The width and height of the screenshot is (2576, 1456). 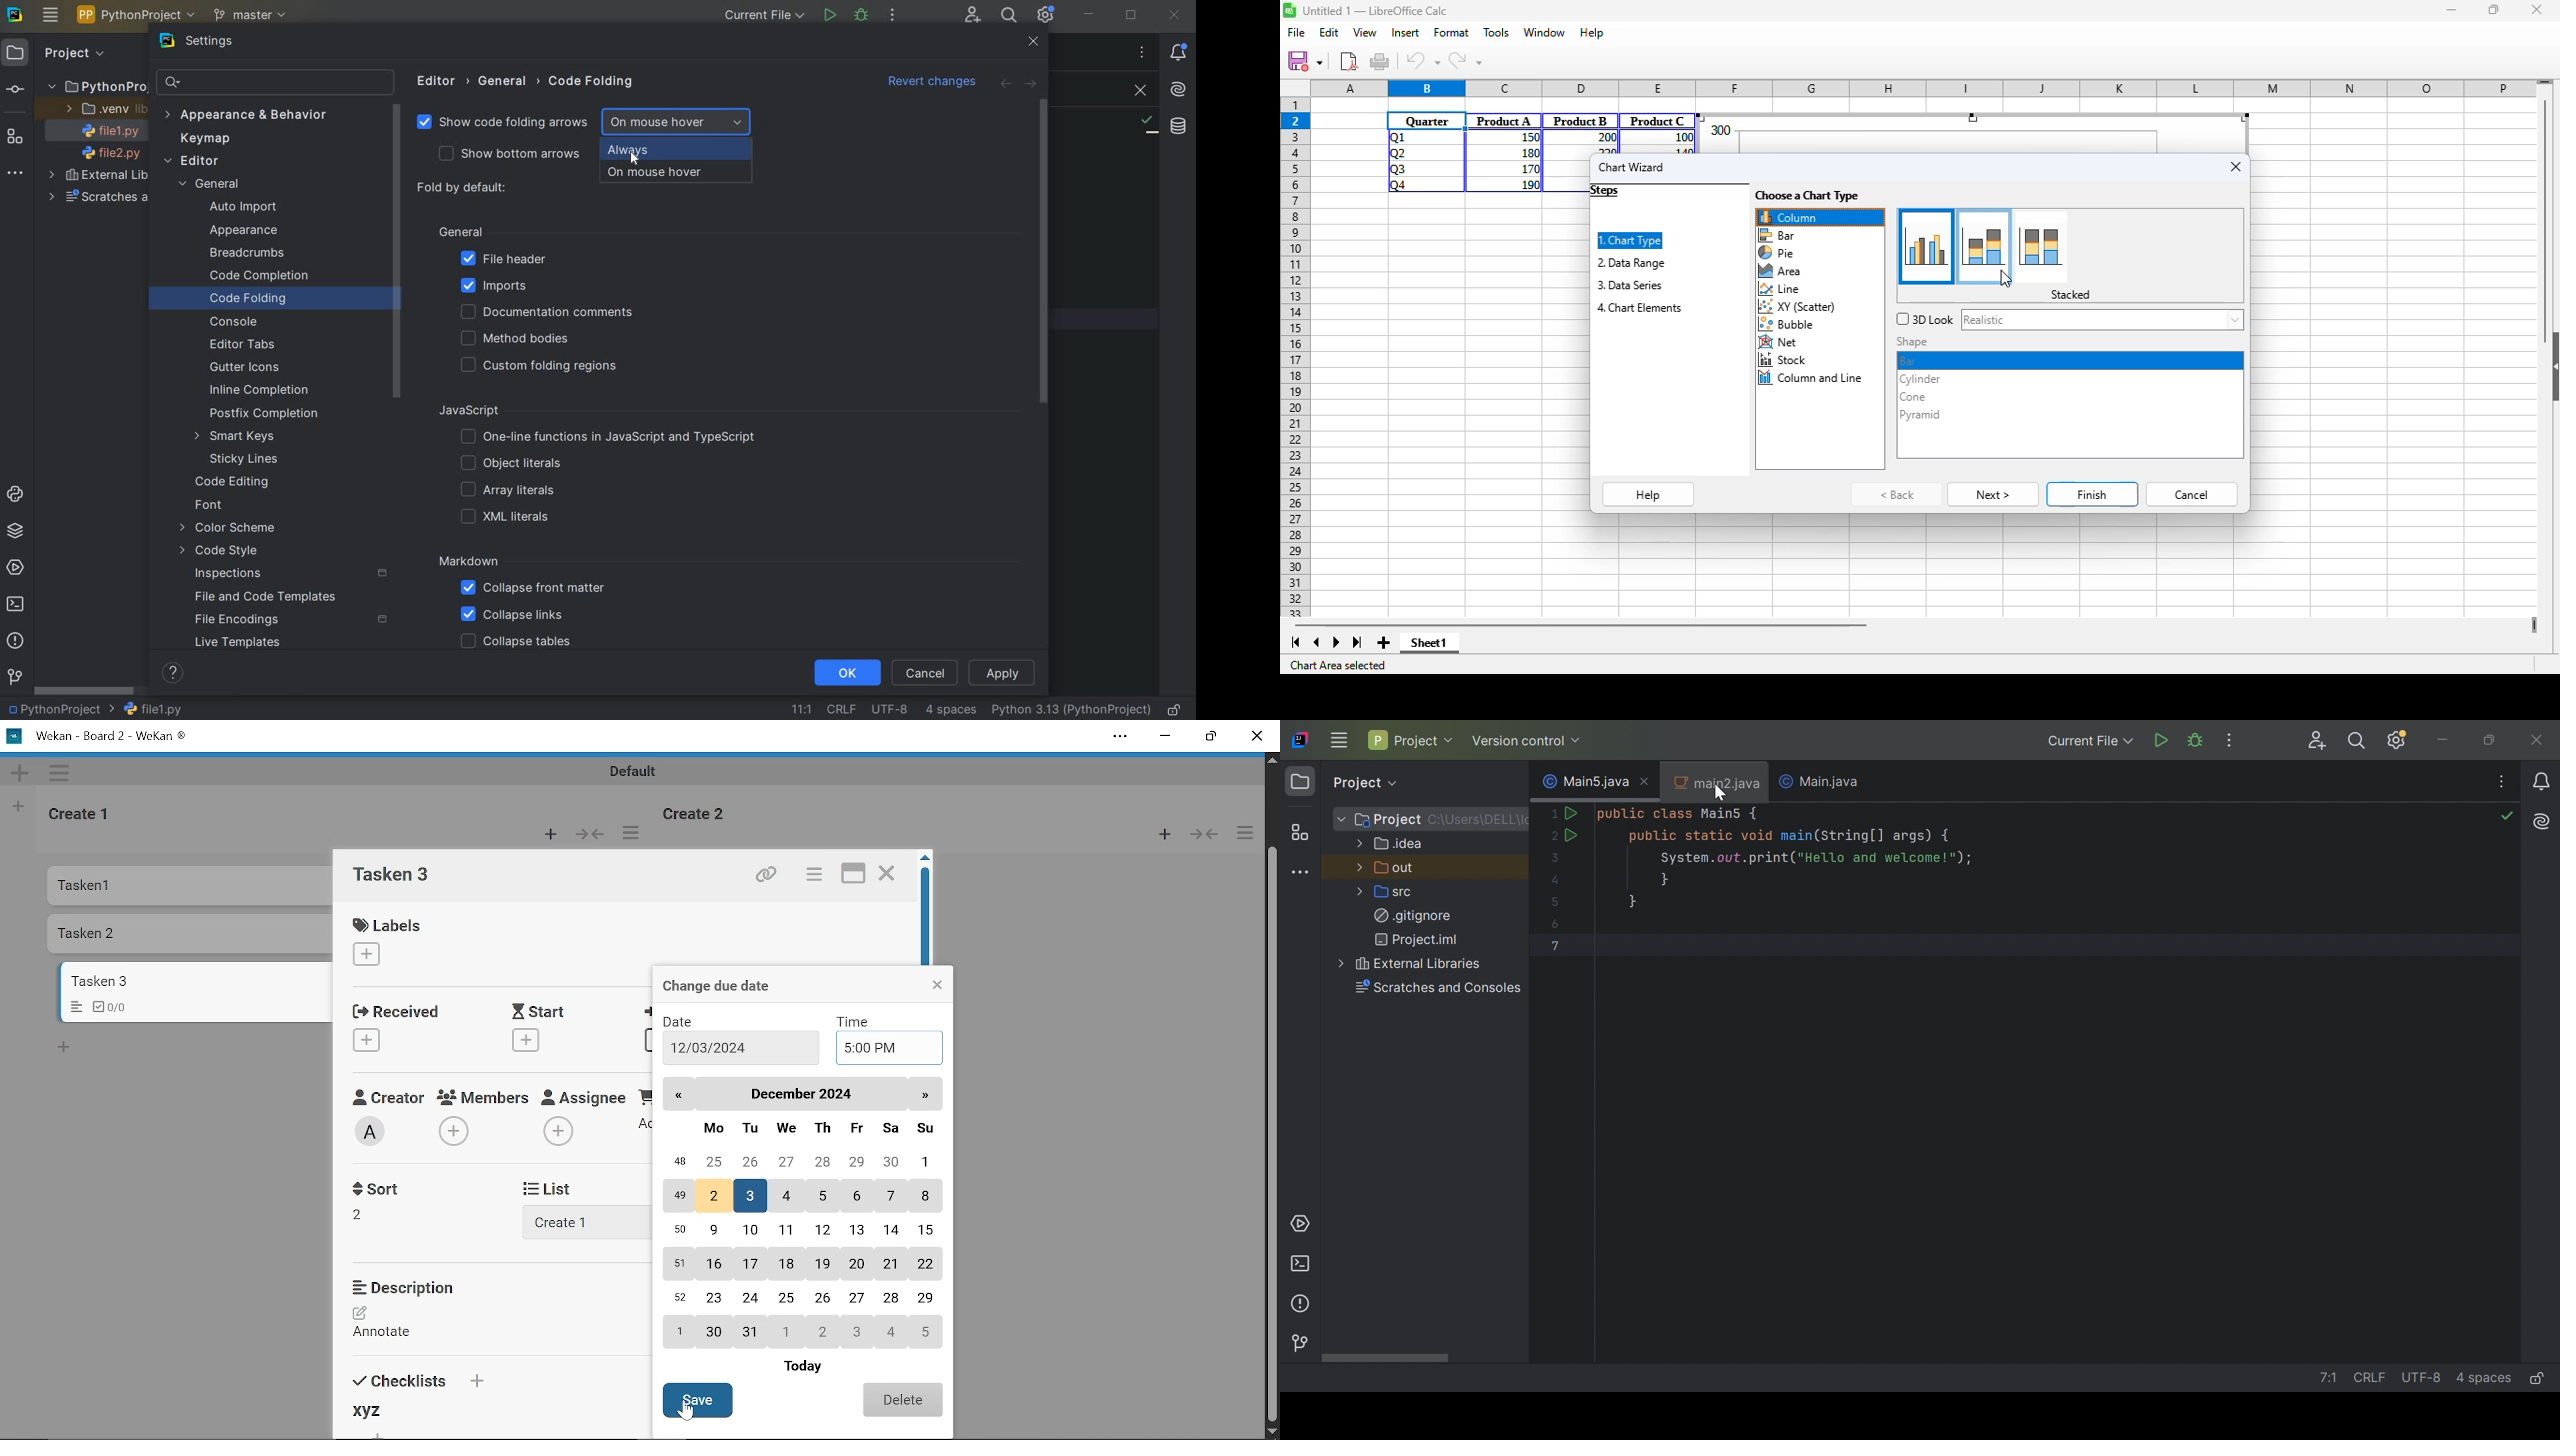 I want to click on INDENT, so click(x=950, y=710).